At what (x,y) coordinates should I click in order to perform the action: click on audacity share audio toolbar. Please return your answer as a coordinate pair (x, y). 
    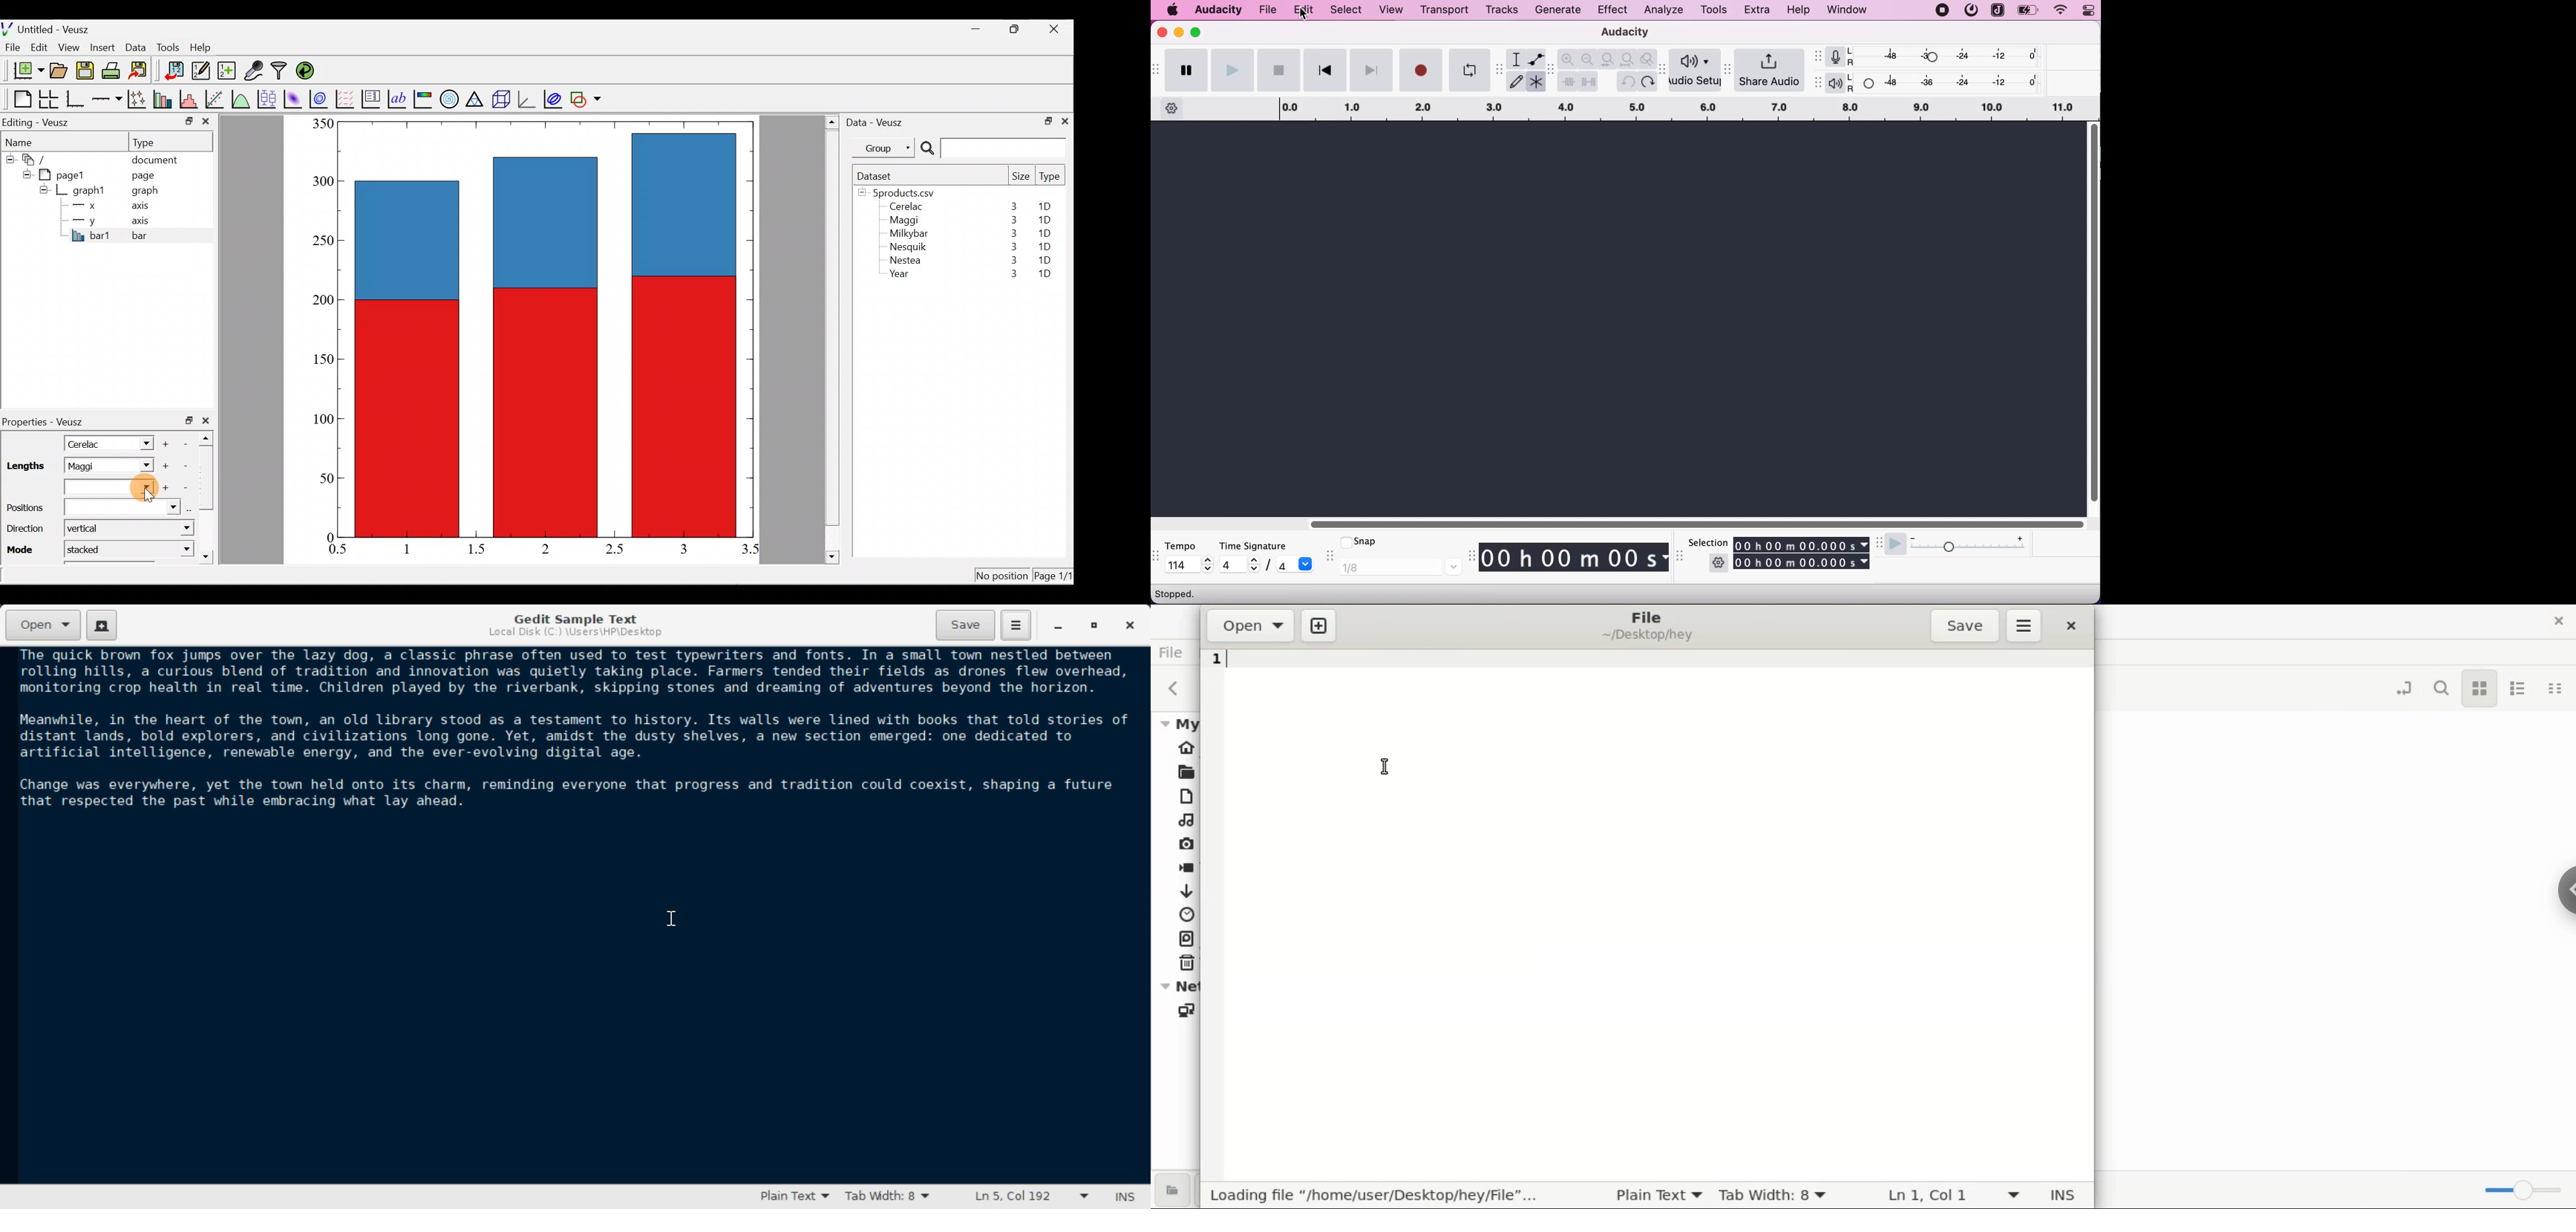
    Looking at the image, I should click on (1729, 67).